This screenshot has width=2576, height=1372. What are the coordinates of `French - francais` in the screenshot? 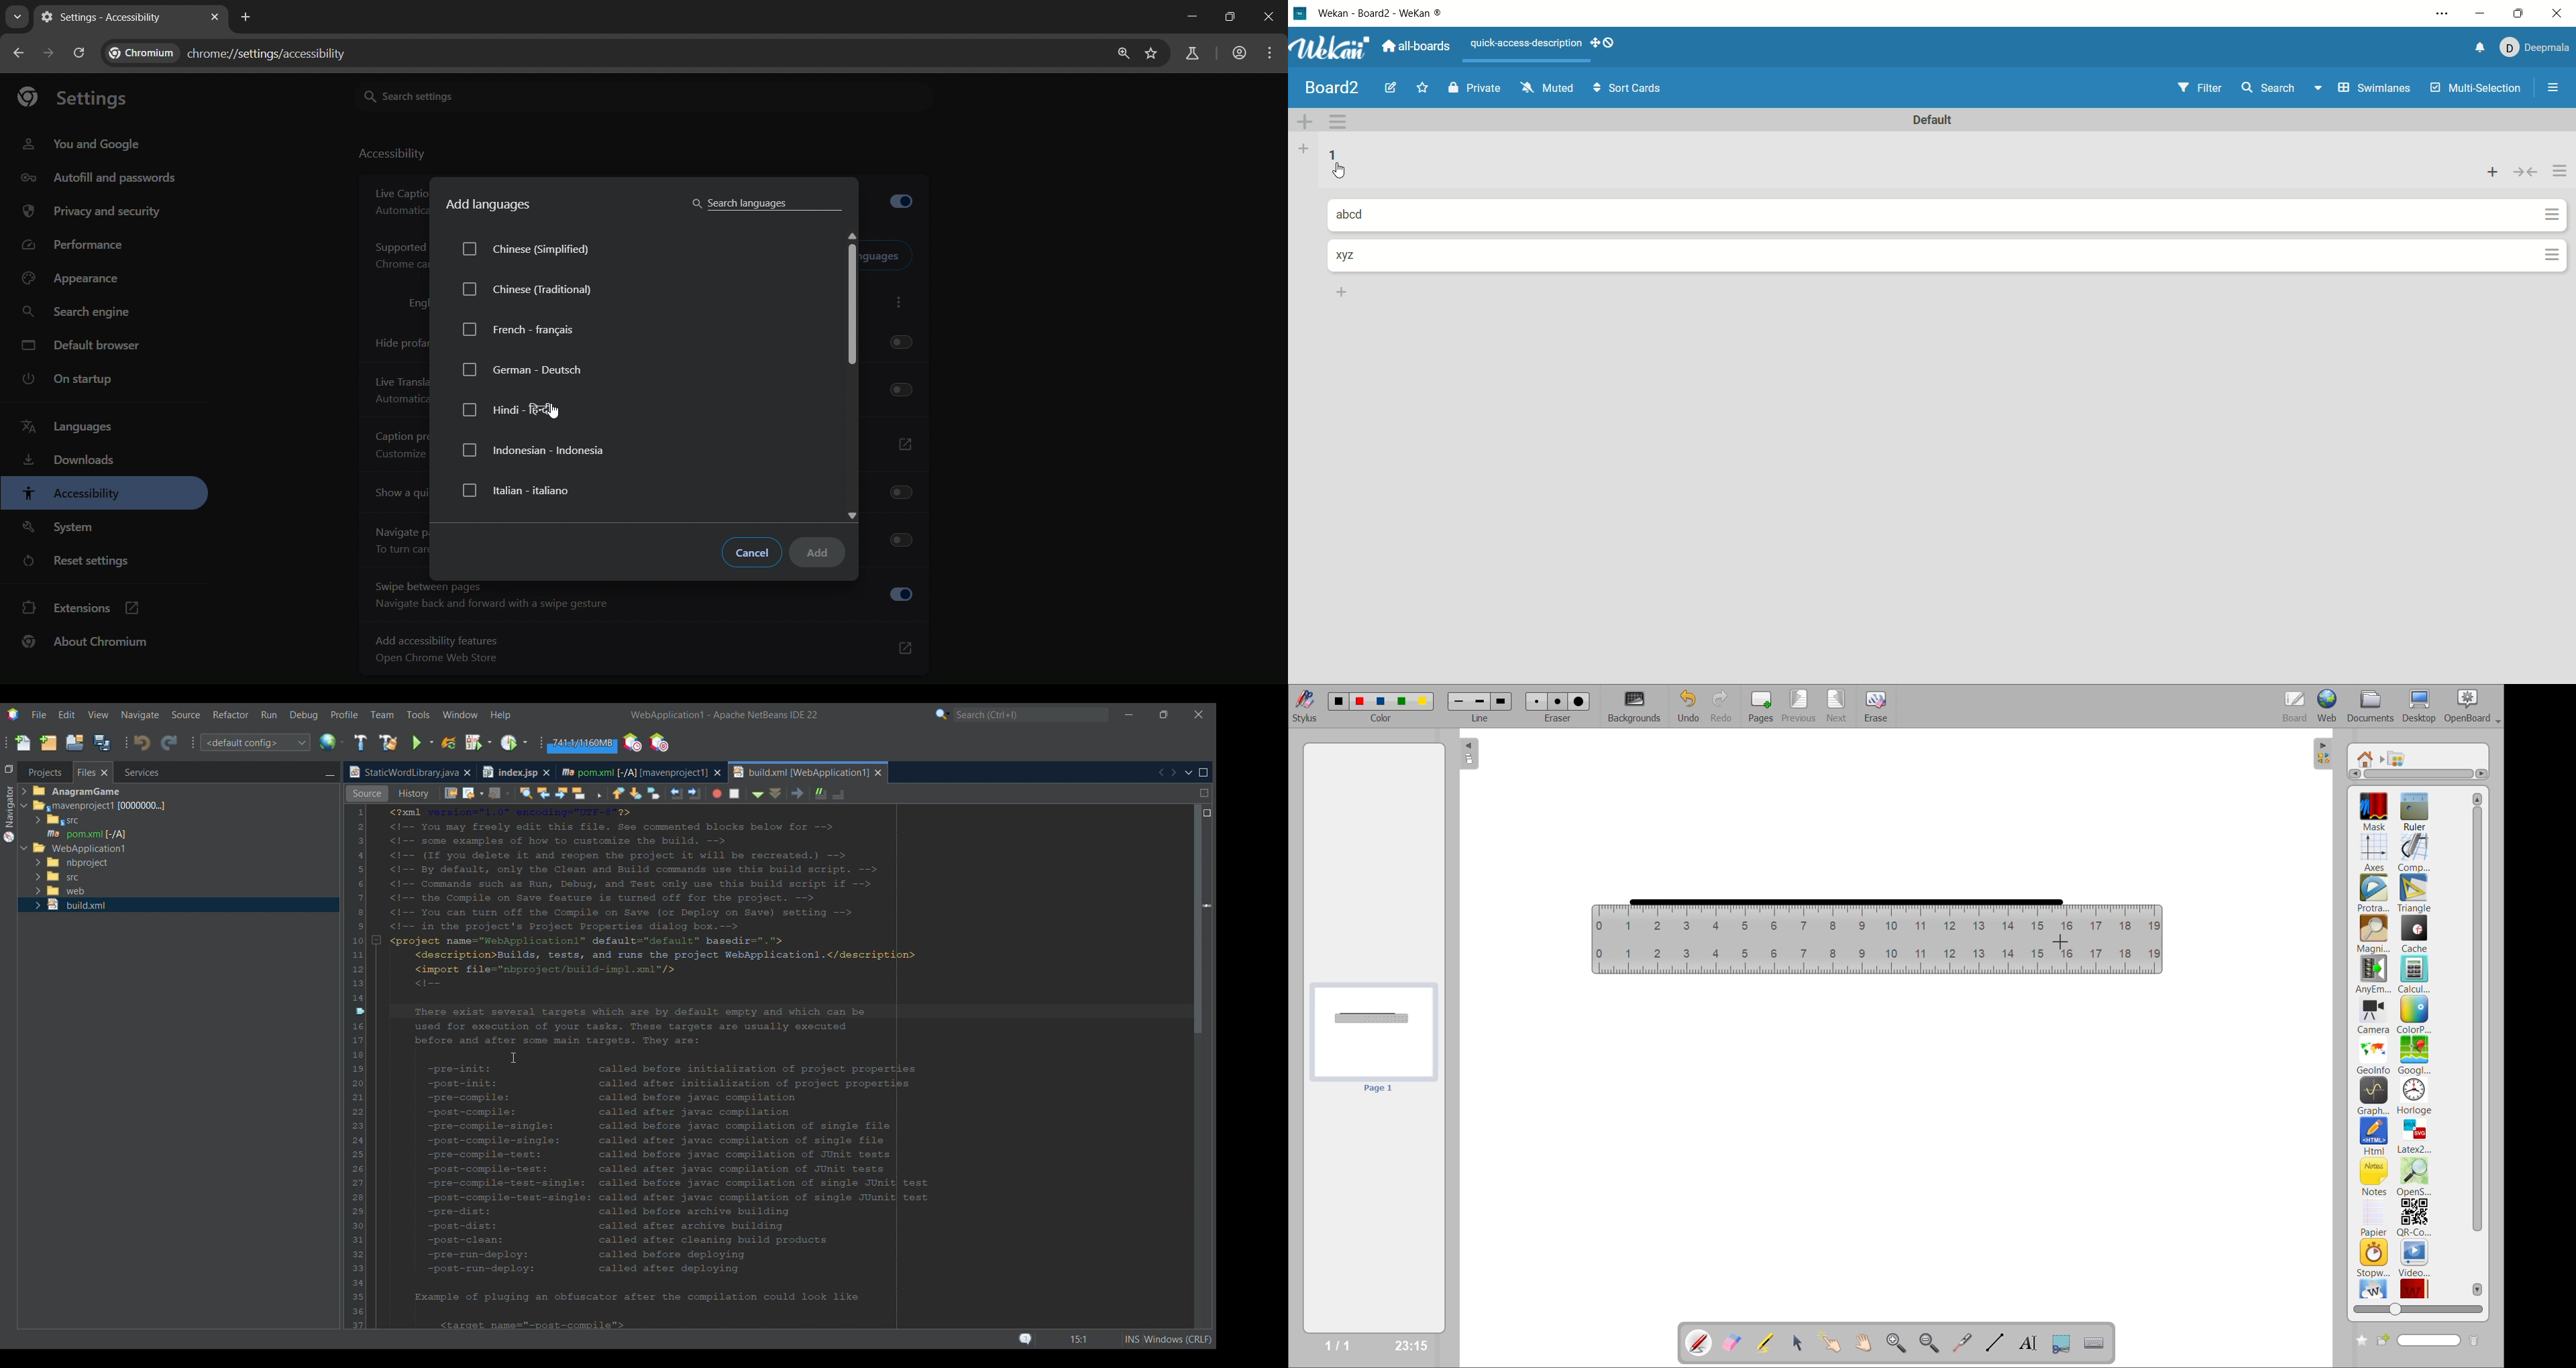 It's located at (519, 329).